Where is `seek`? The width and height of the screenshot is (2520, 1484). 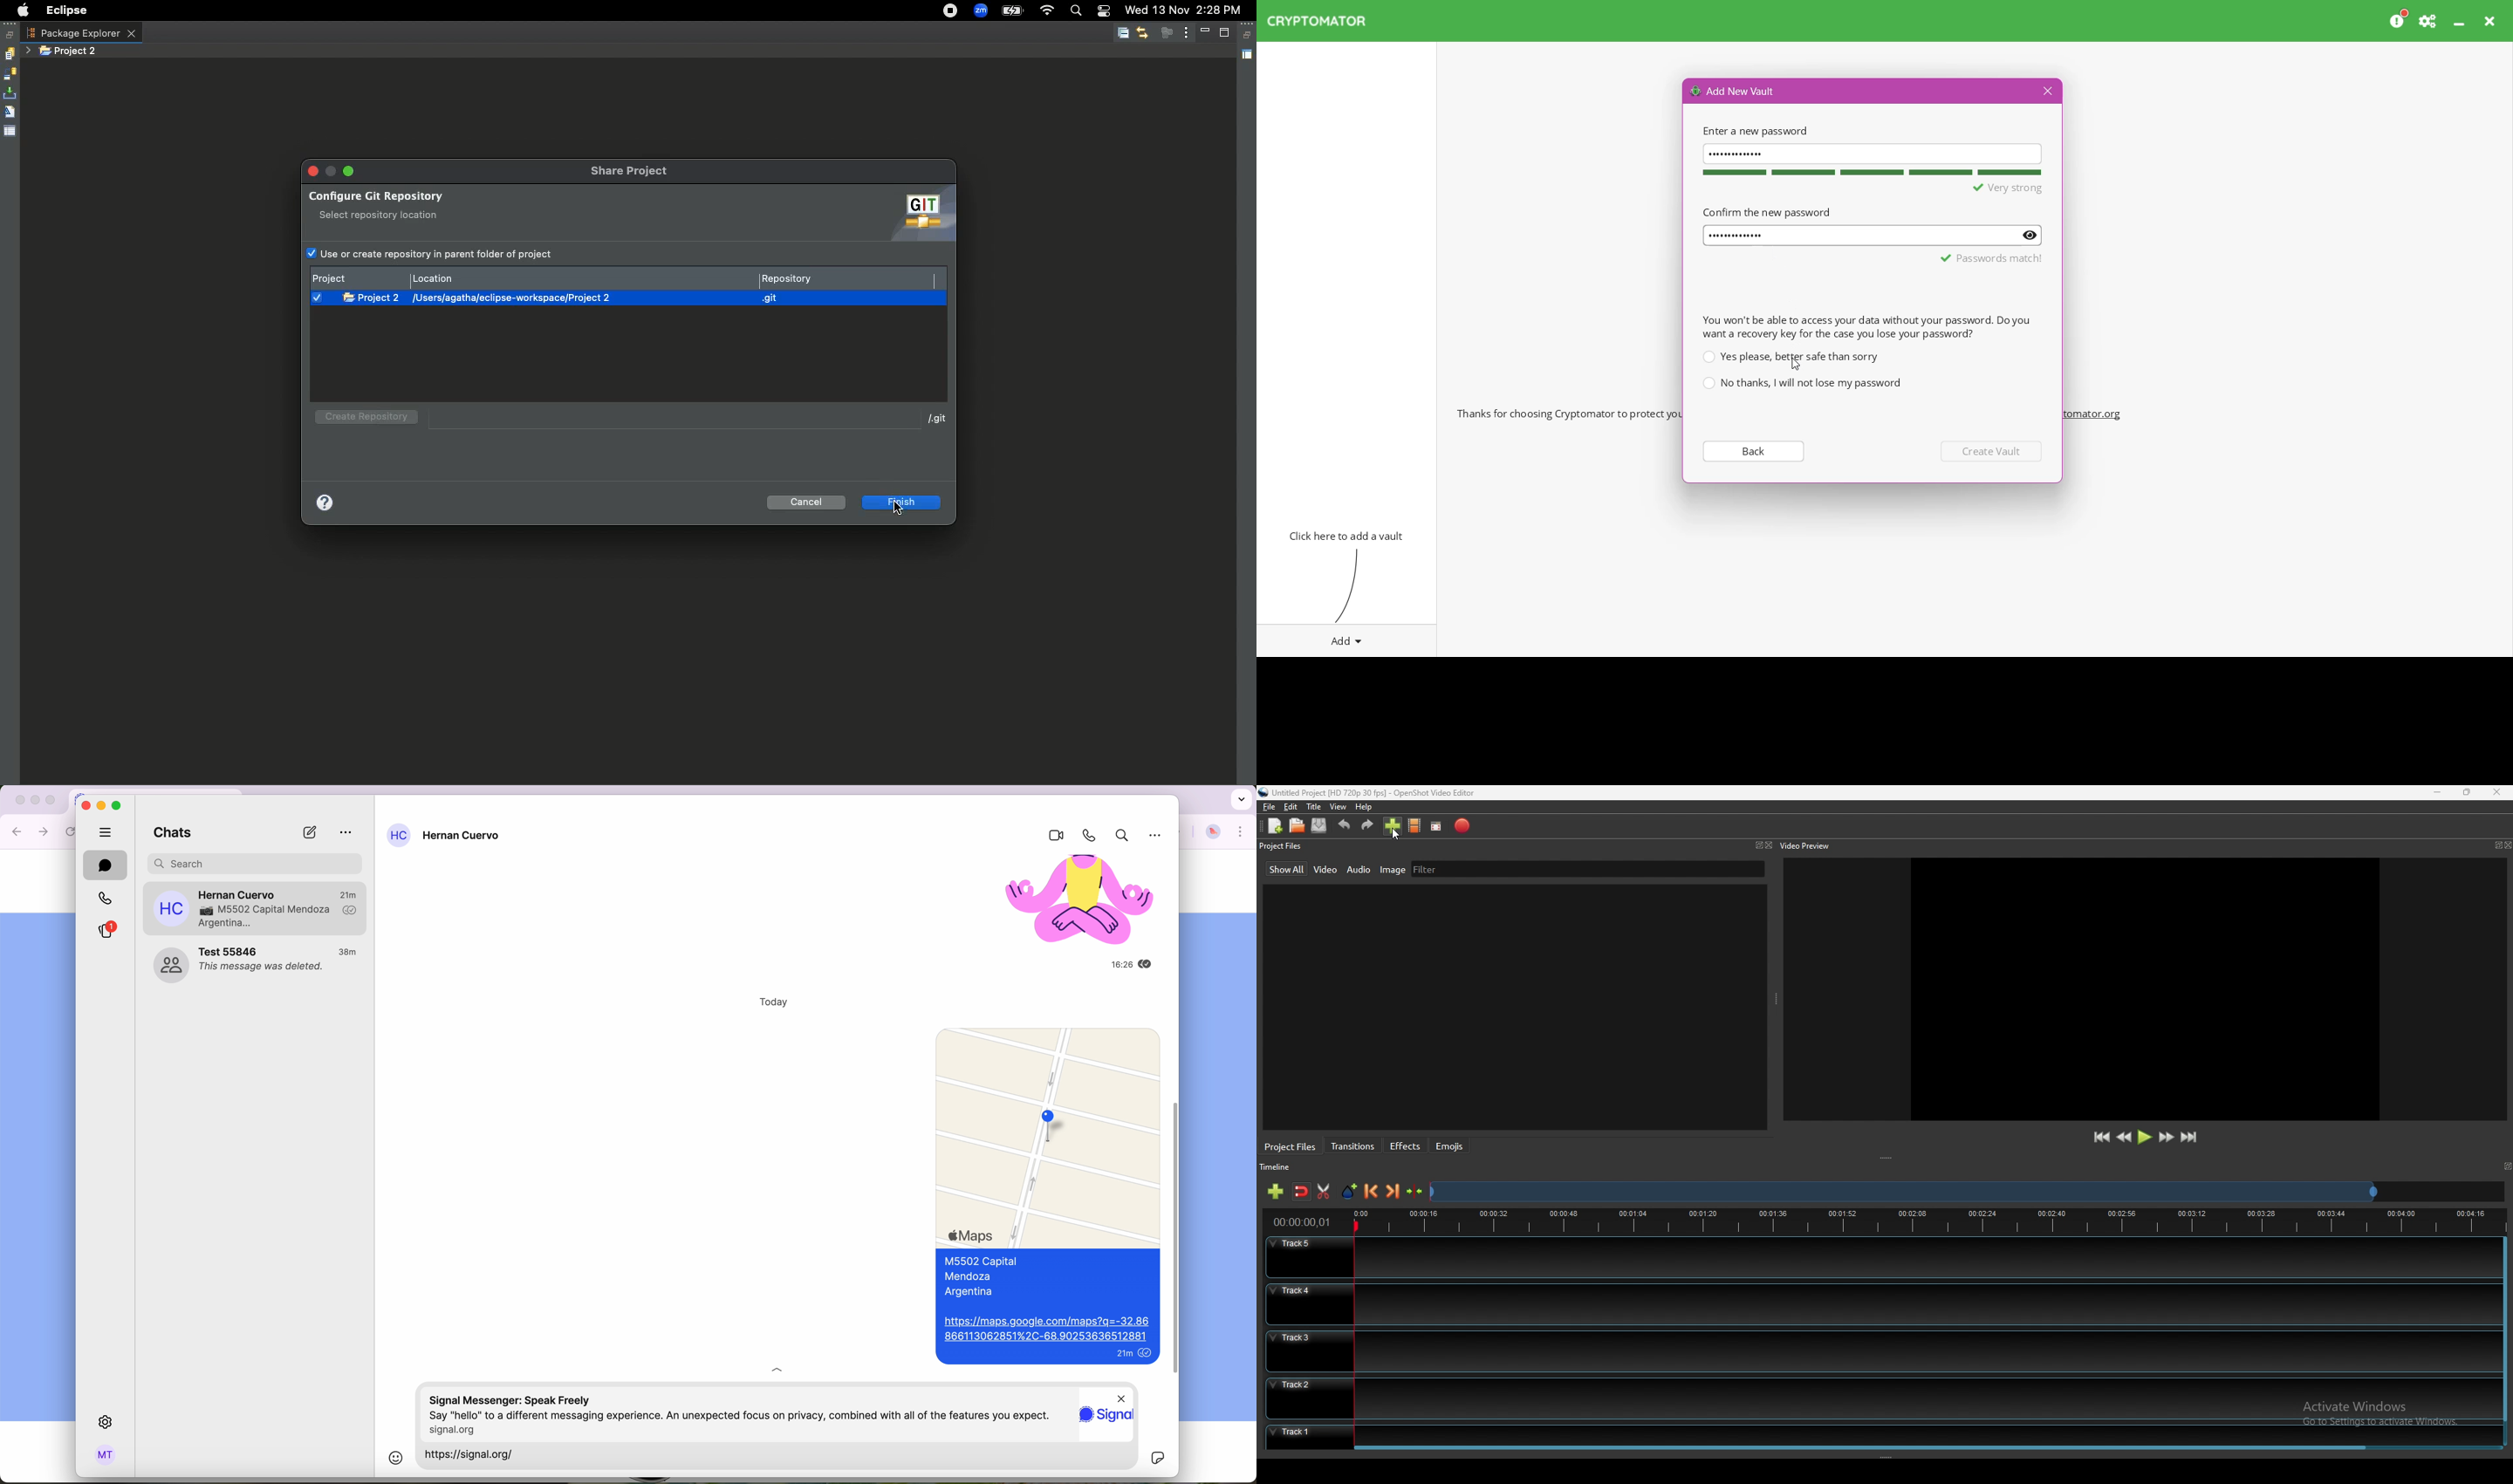
seek is located at coordinates (1902, 1193).